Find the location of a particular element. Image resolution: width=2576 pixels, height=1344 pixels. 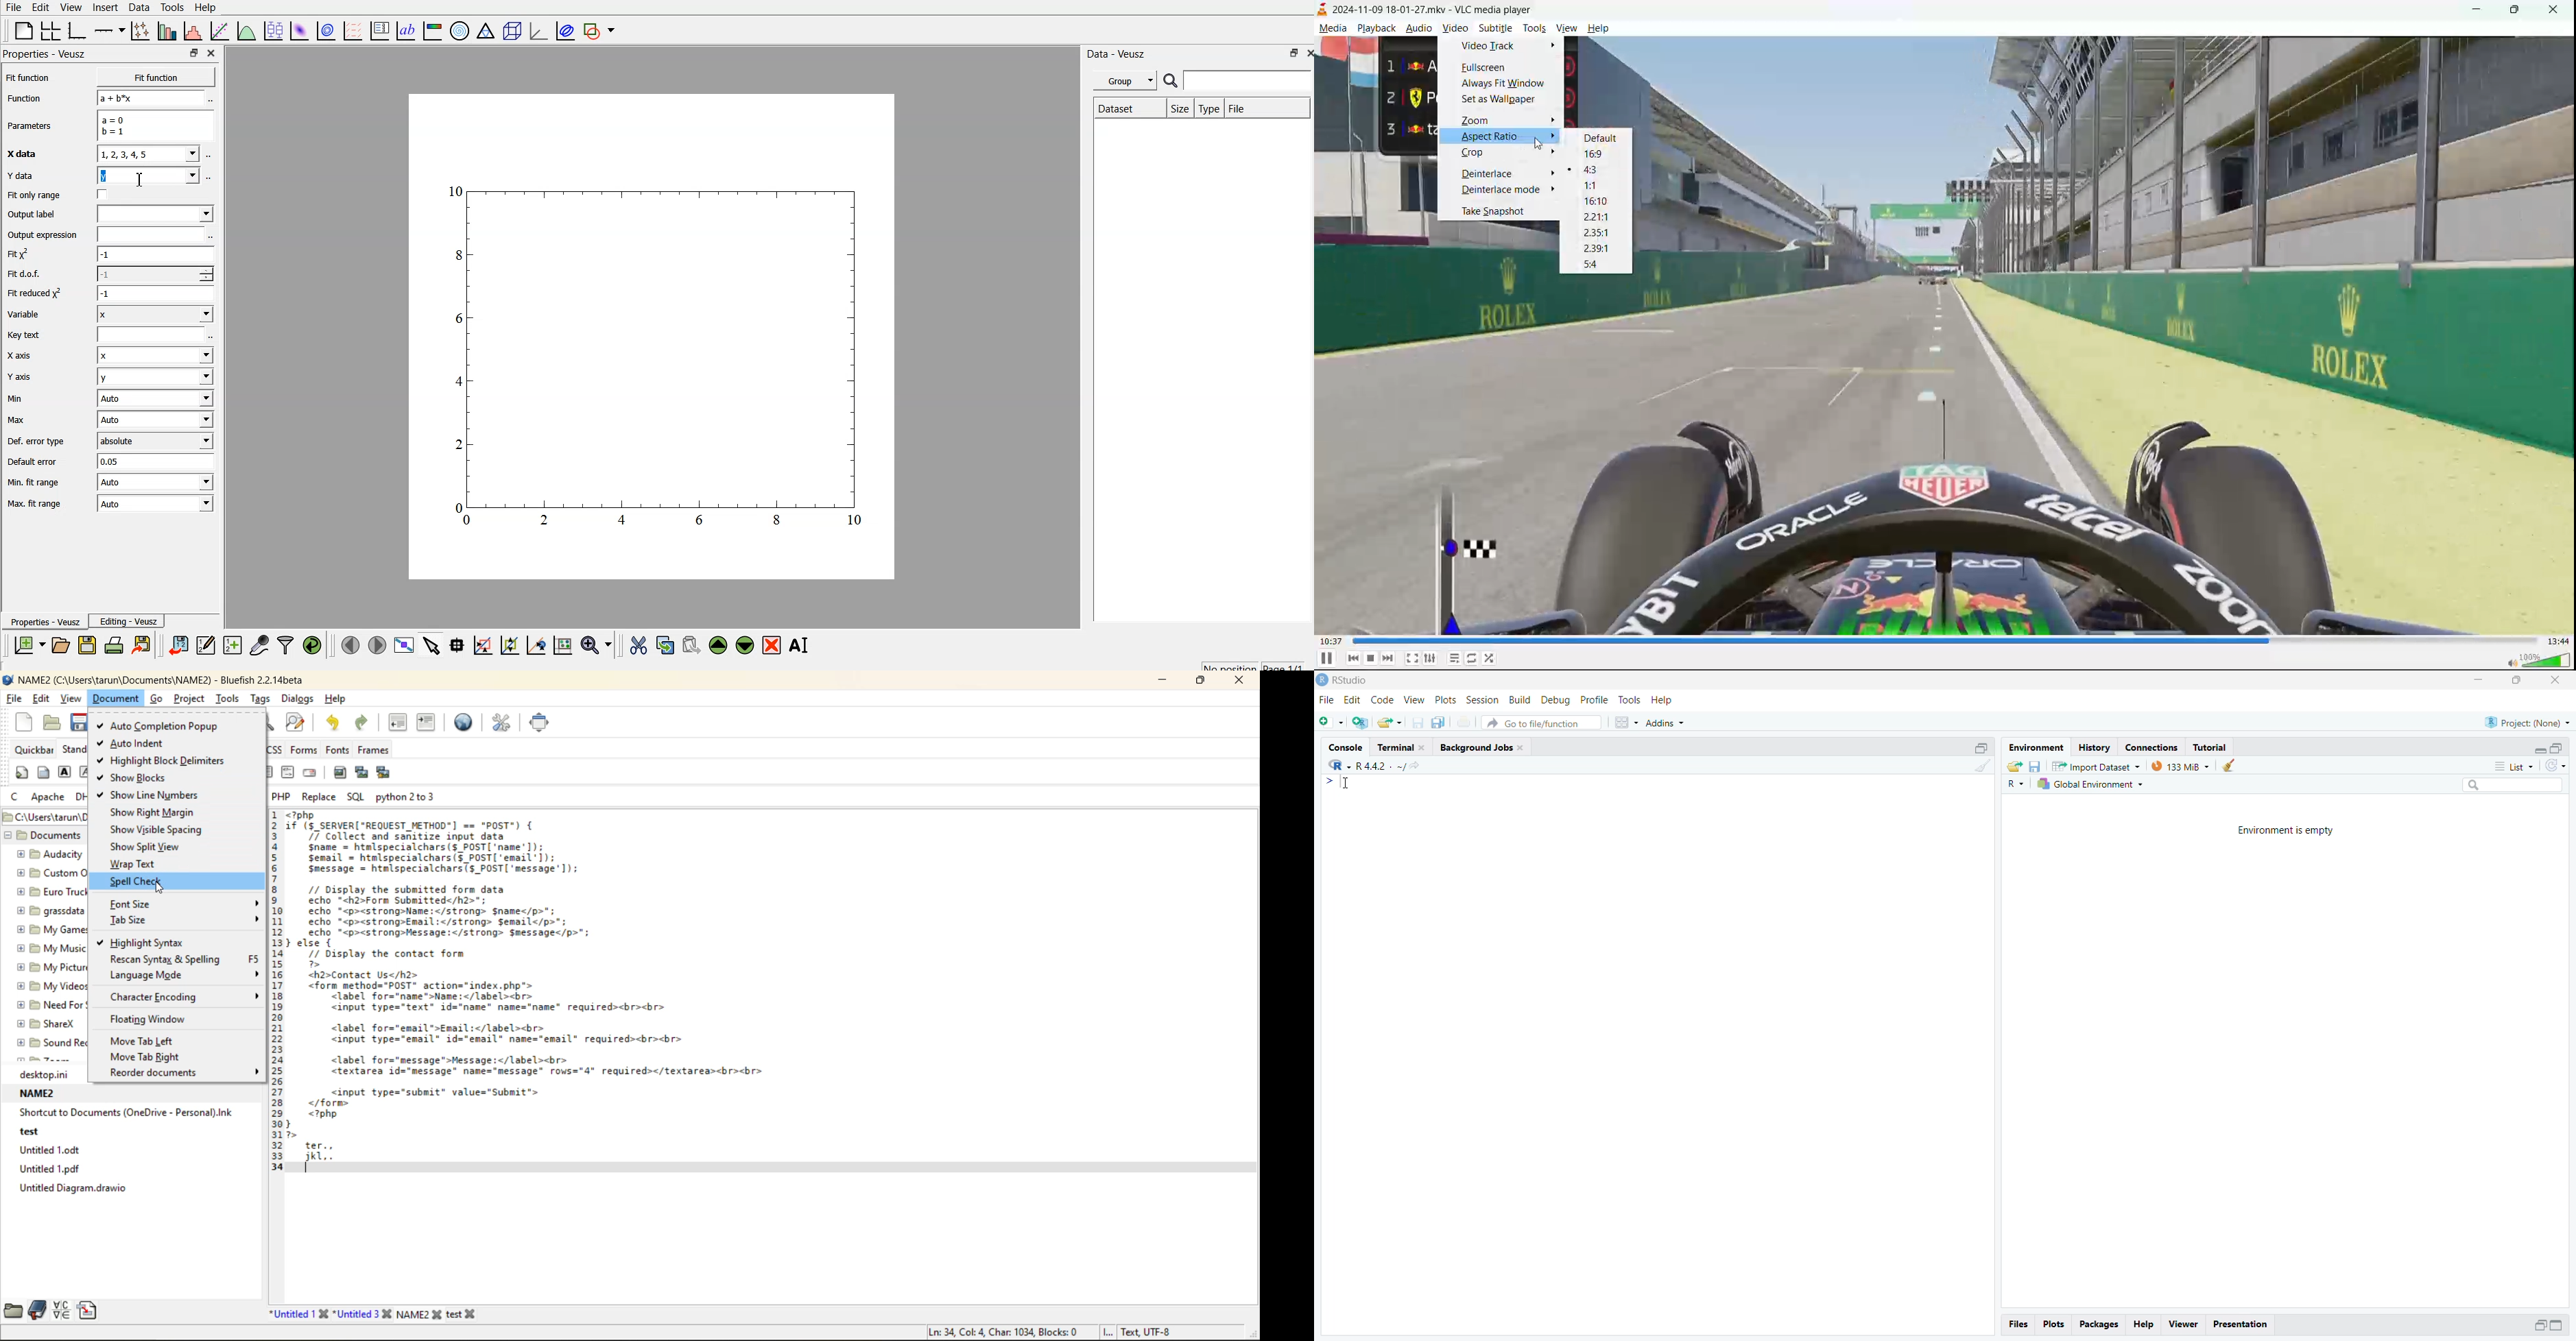

Connections is located at coordinates (2152, 747).